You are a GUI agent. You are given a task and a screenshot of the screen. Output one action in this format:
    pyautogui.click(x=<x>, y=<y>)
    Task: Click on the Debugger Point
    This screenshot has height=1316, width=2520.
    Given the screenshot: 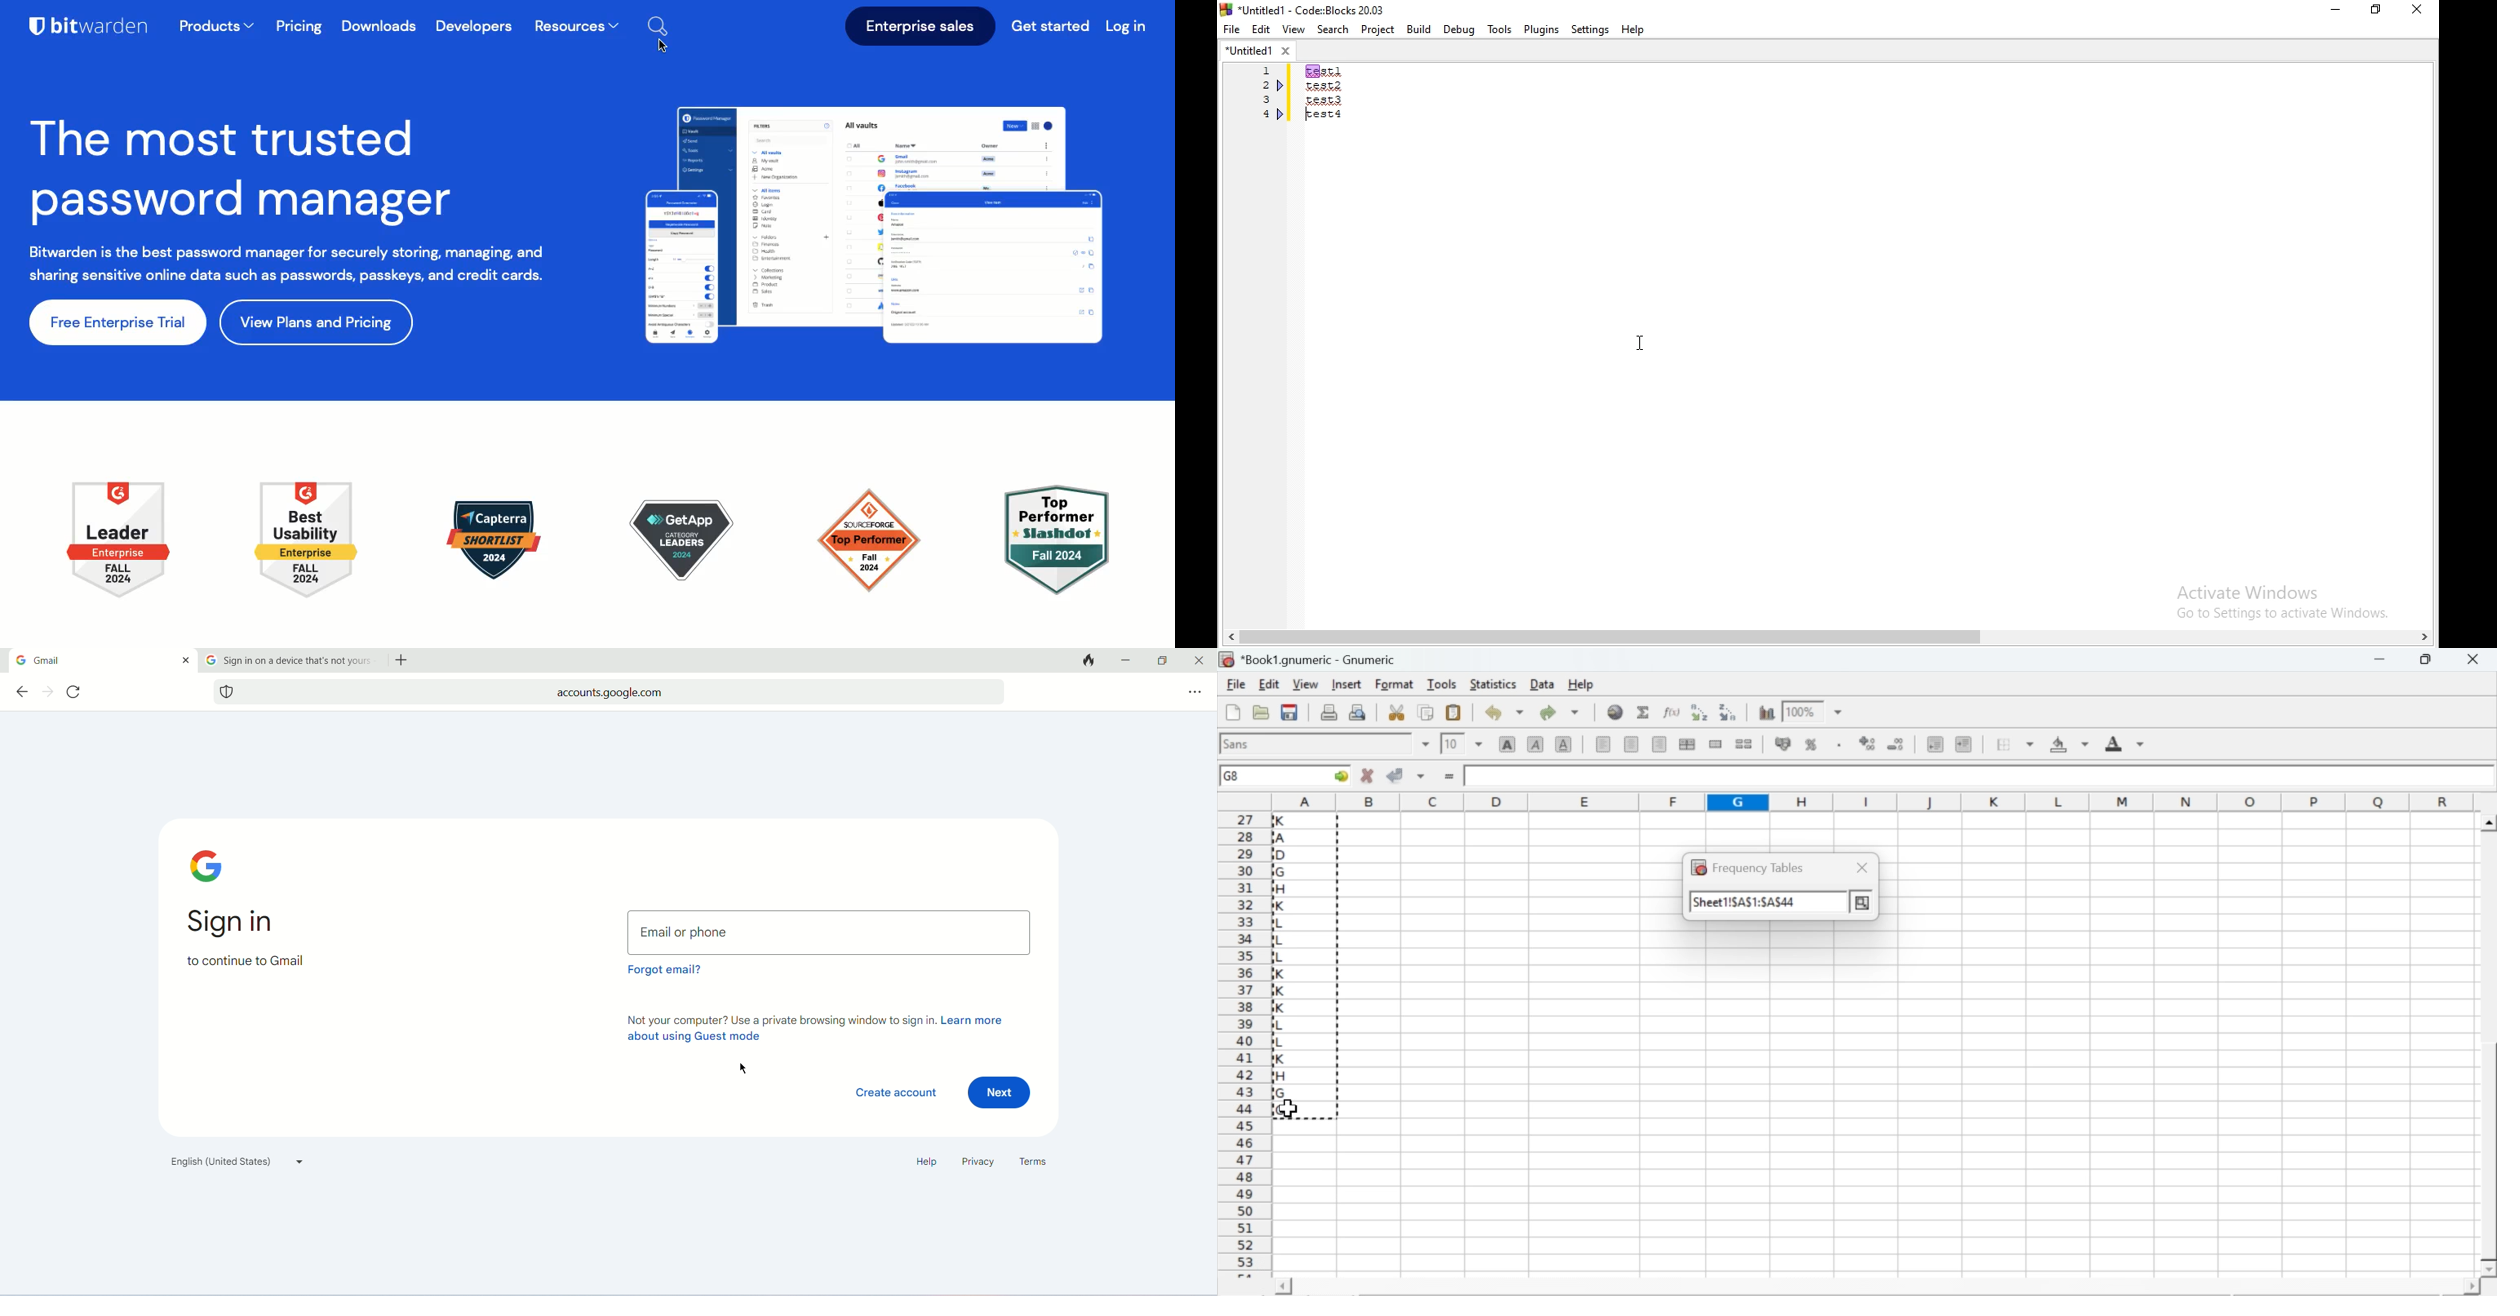 What is the action you would take?
    pyautogui.click(x=1281, y=116)
    